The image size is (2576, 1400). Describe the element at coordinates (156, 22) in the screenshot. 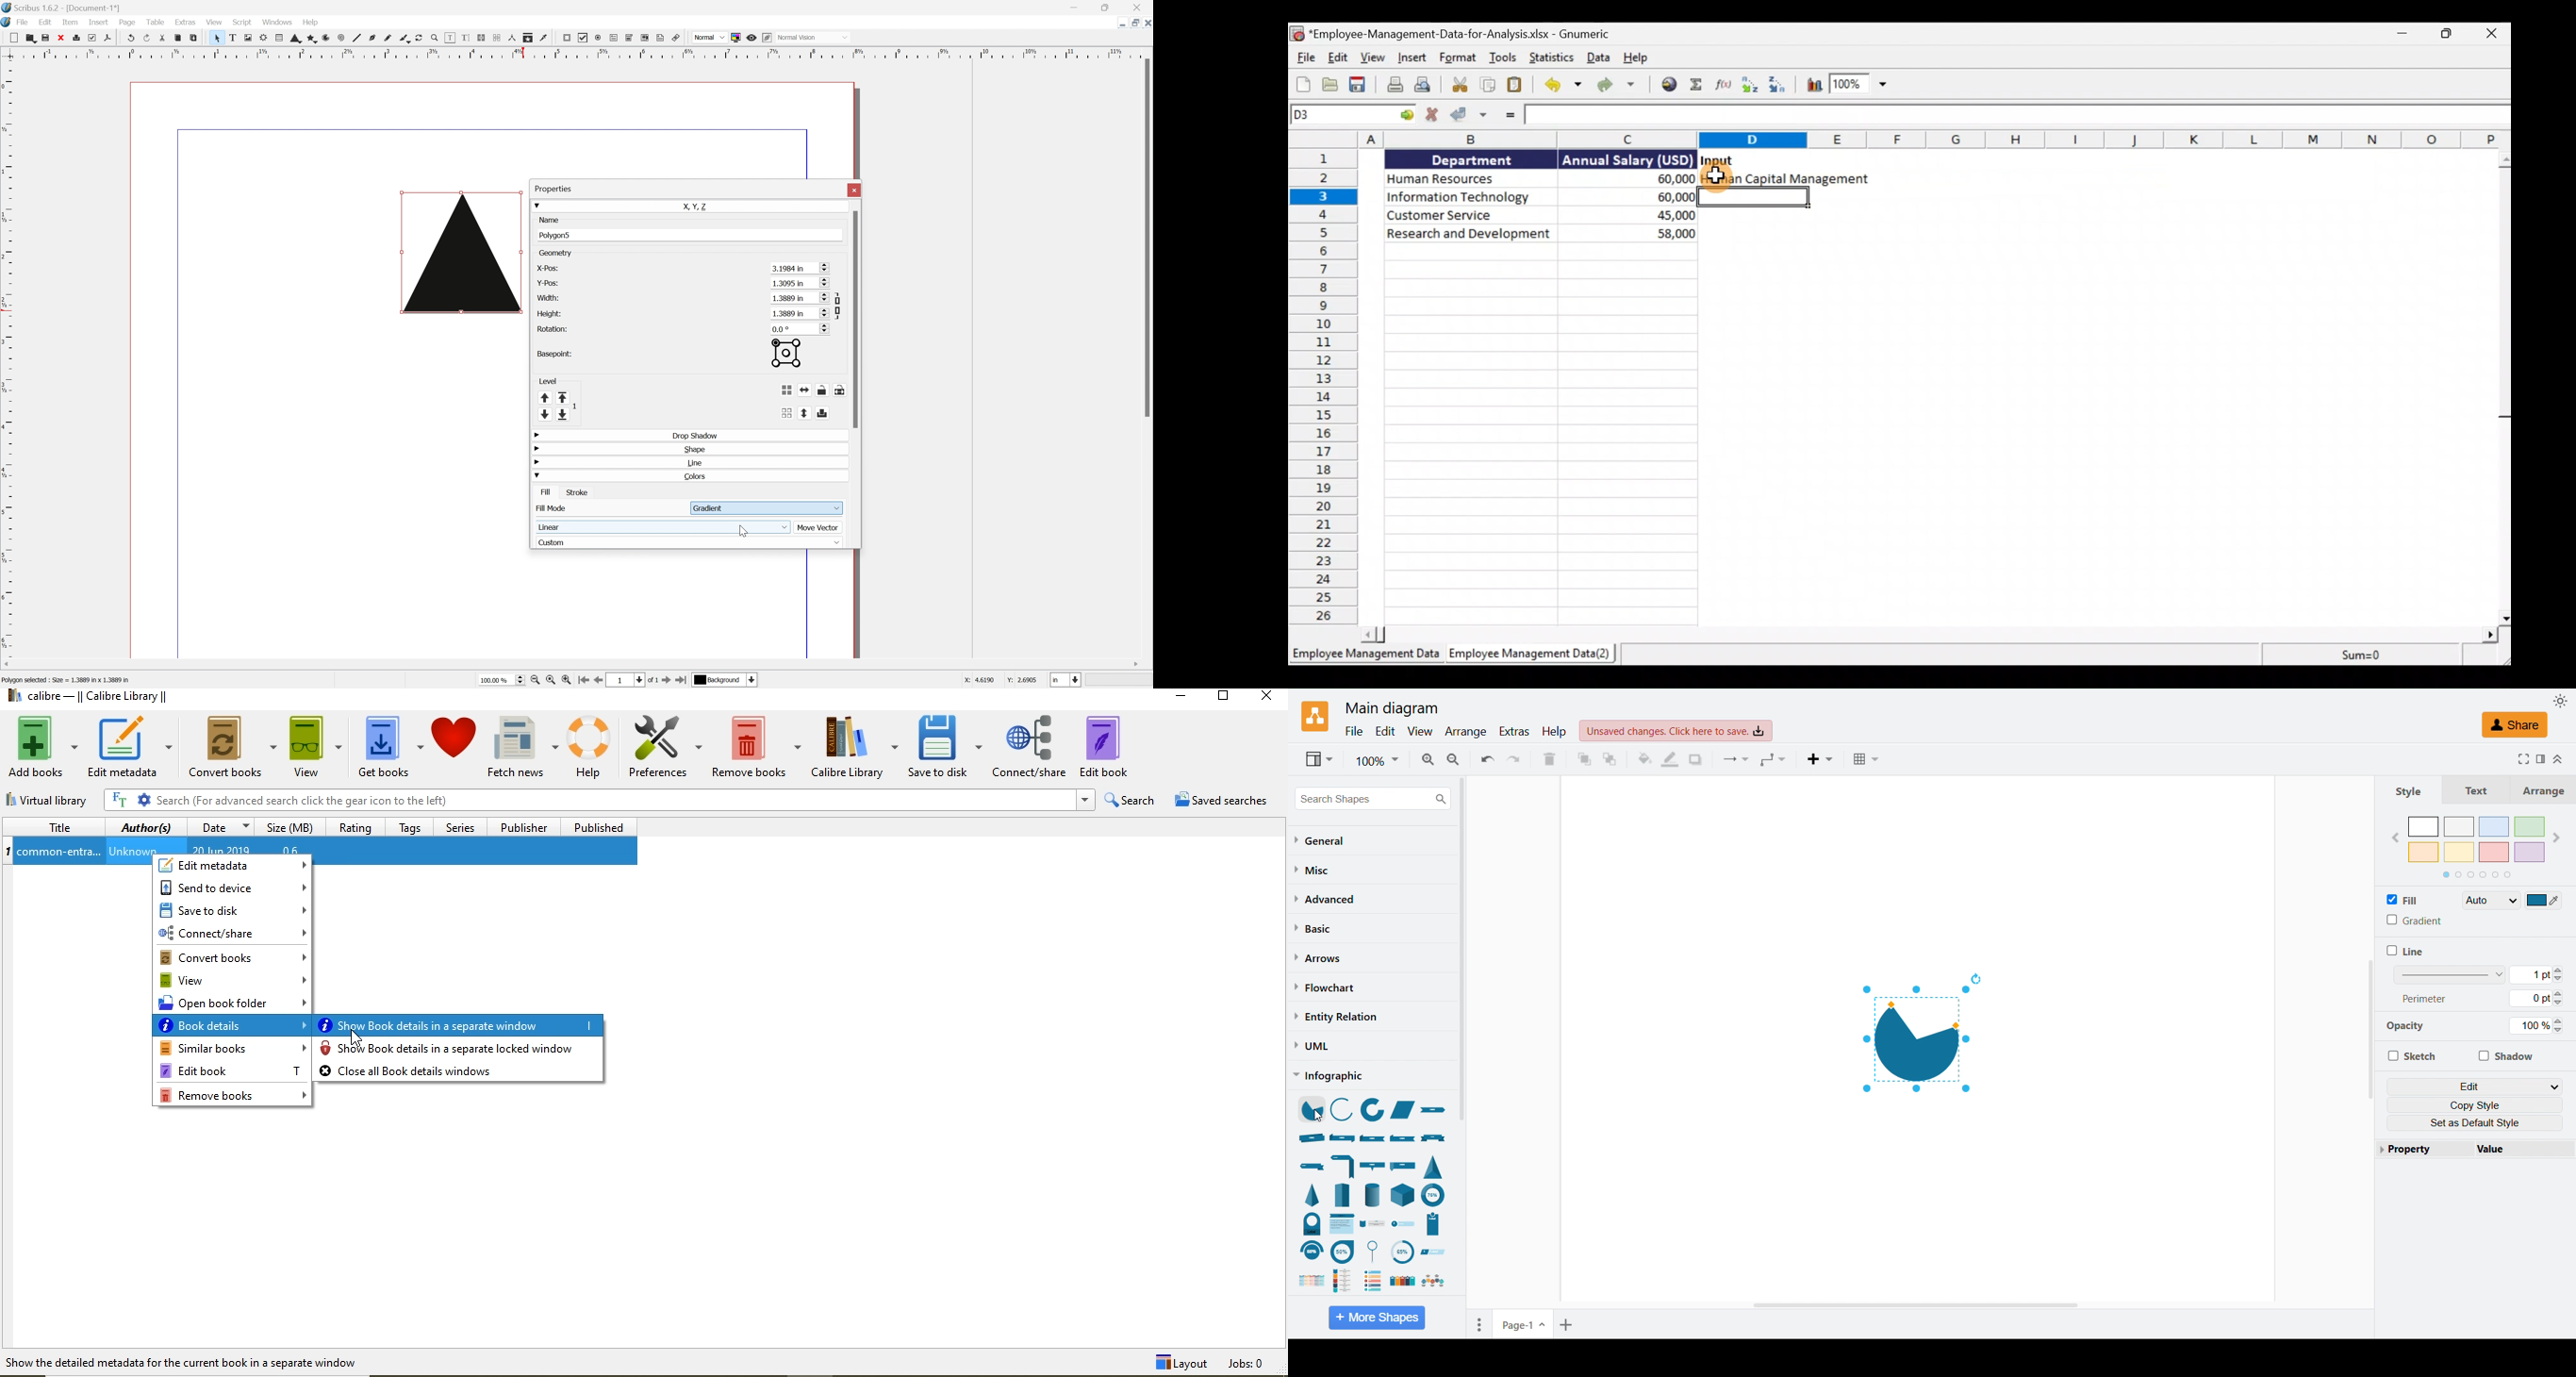

I see `Table` at that location.